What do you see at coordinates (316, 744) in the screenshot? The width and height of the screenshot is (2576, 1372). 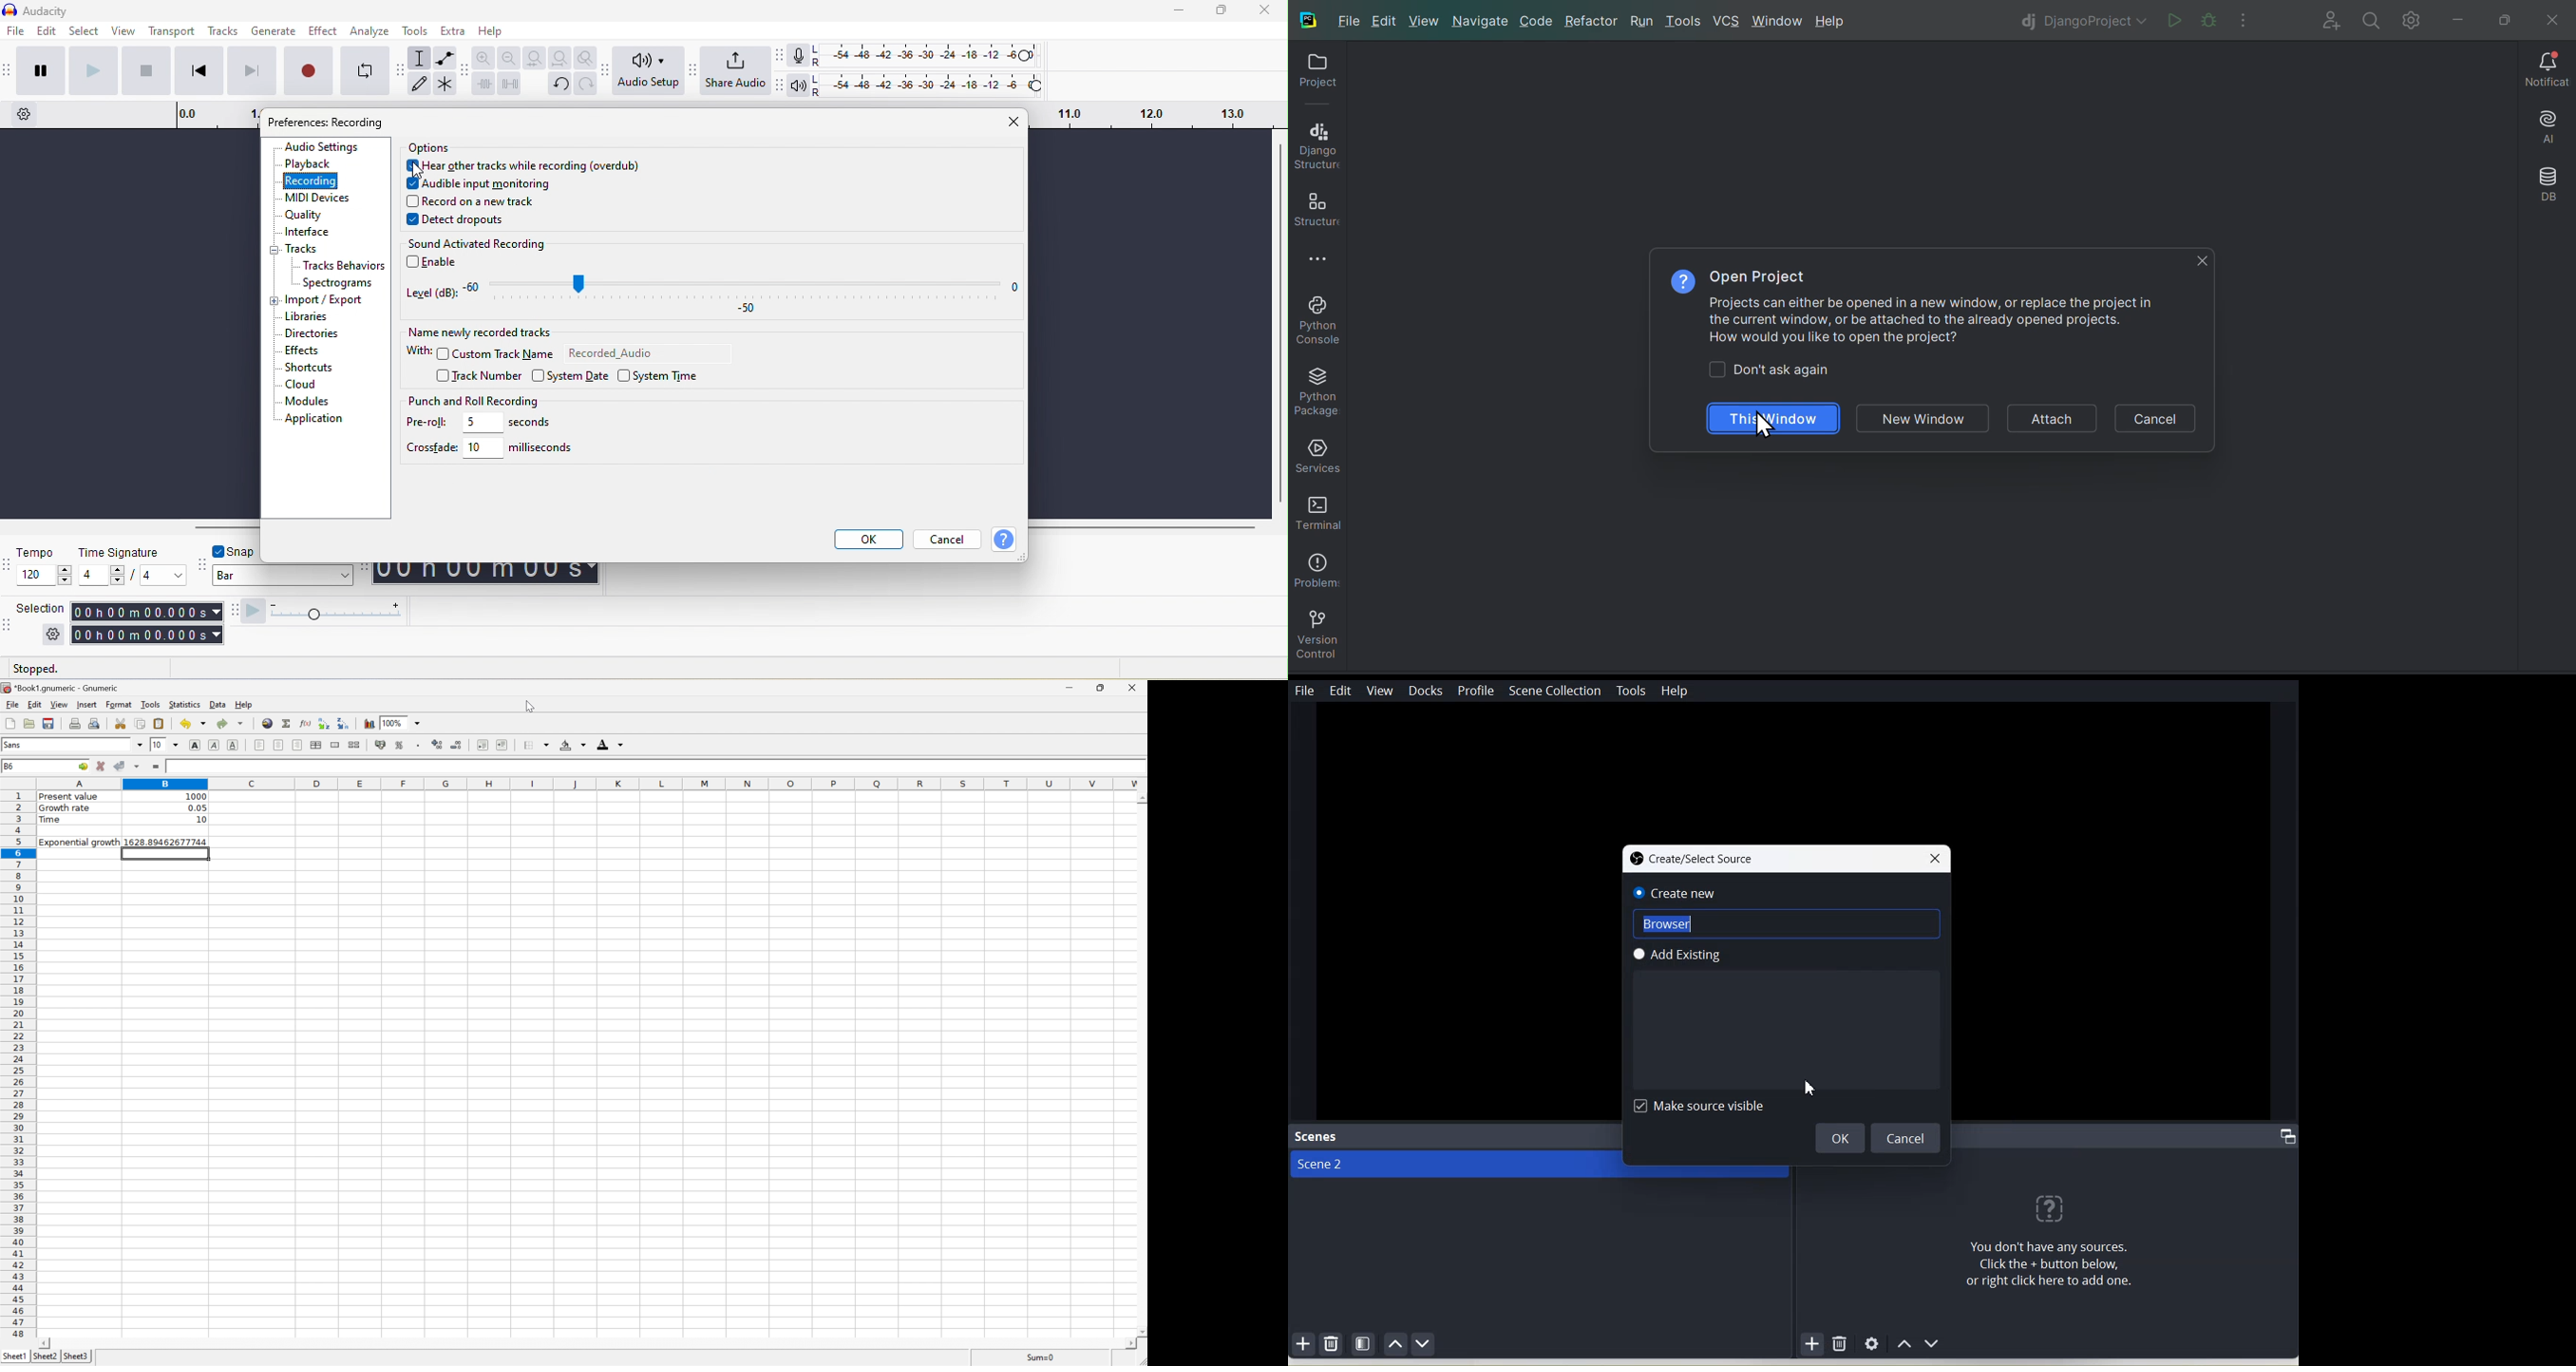 I see `Center horizontally across selection` at bounding box center [316, 744].